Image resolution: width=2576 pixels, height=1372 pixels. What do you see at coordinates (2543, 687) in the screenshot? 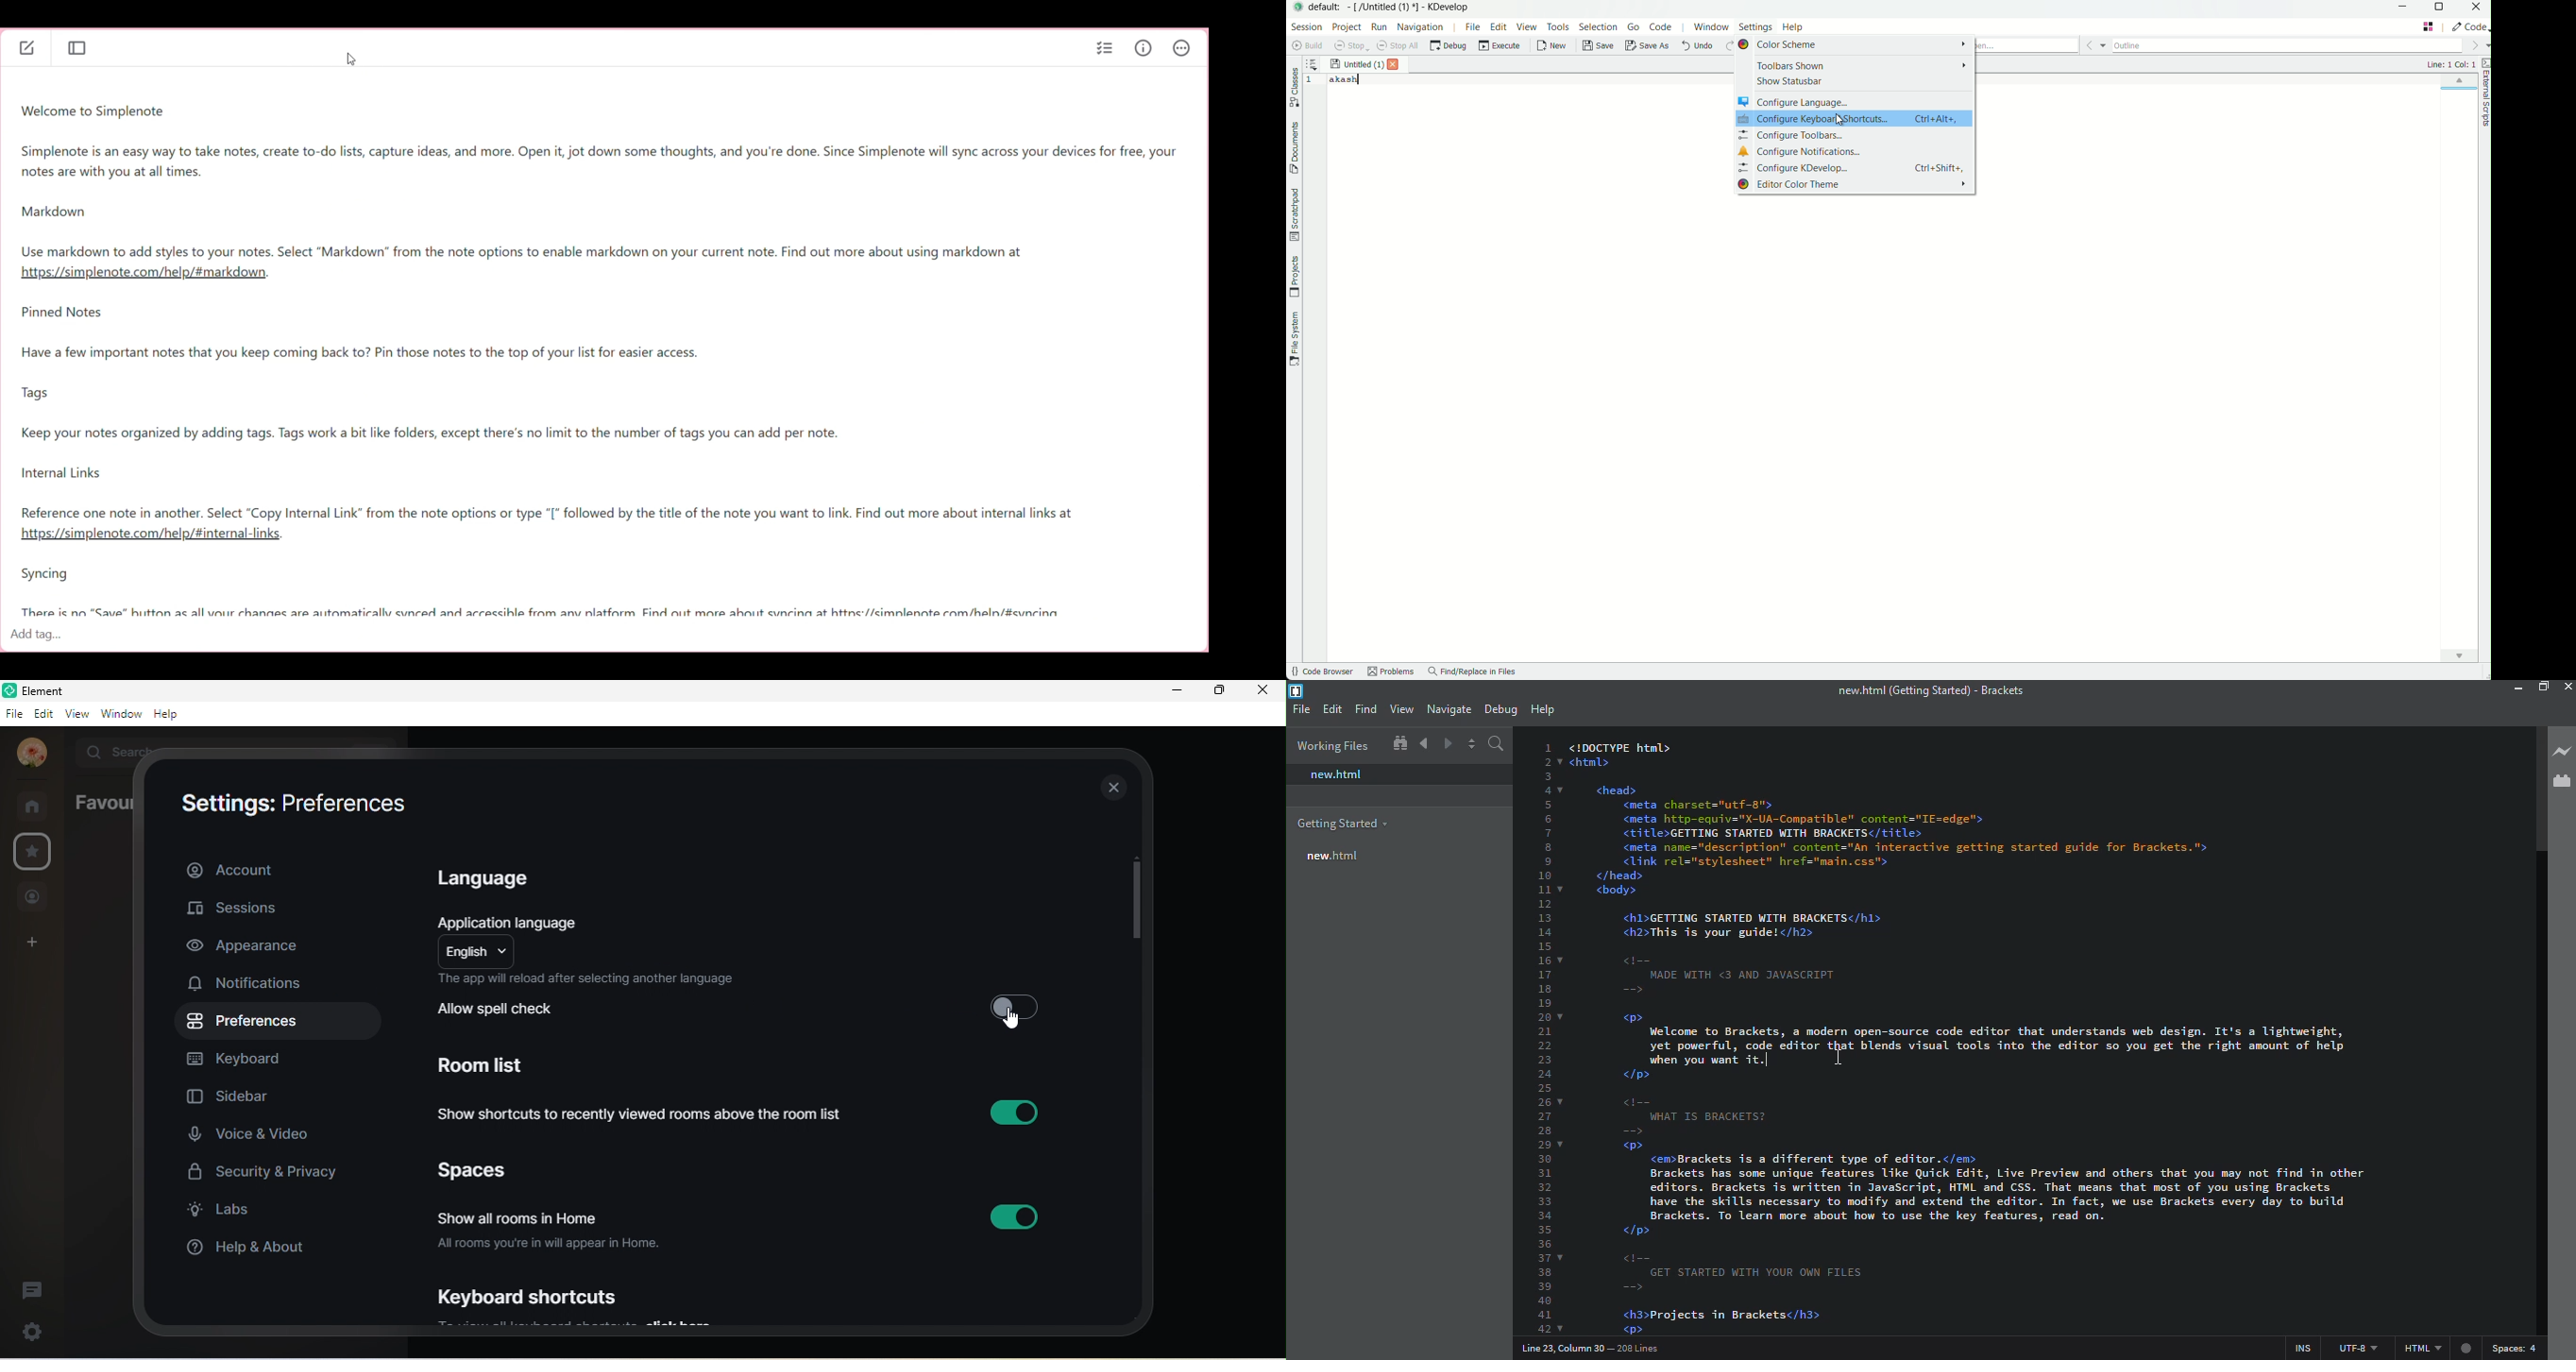
I see `maximize` at bounding box center [2543, 687].